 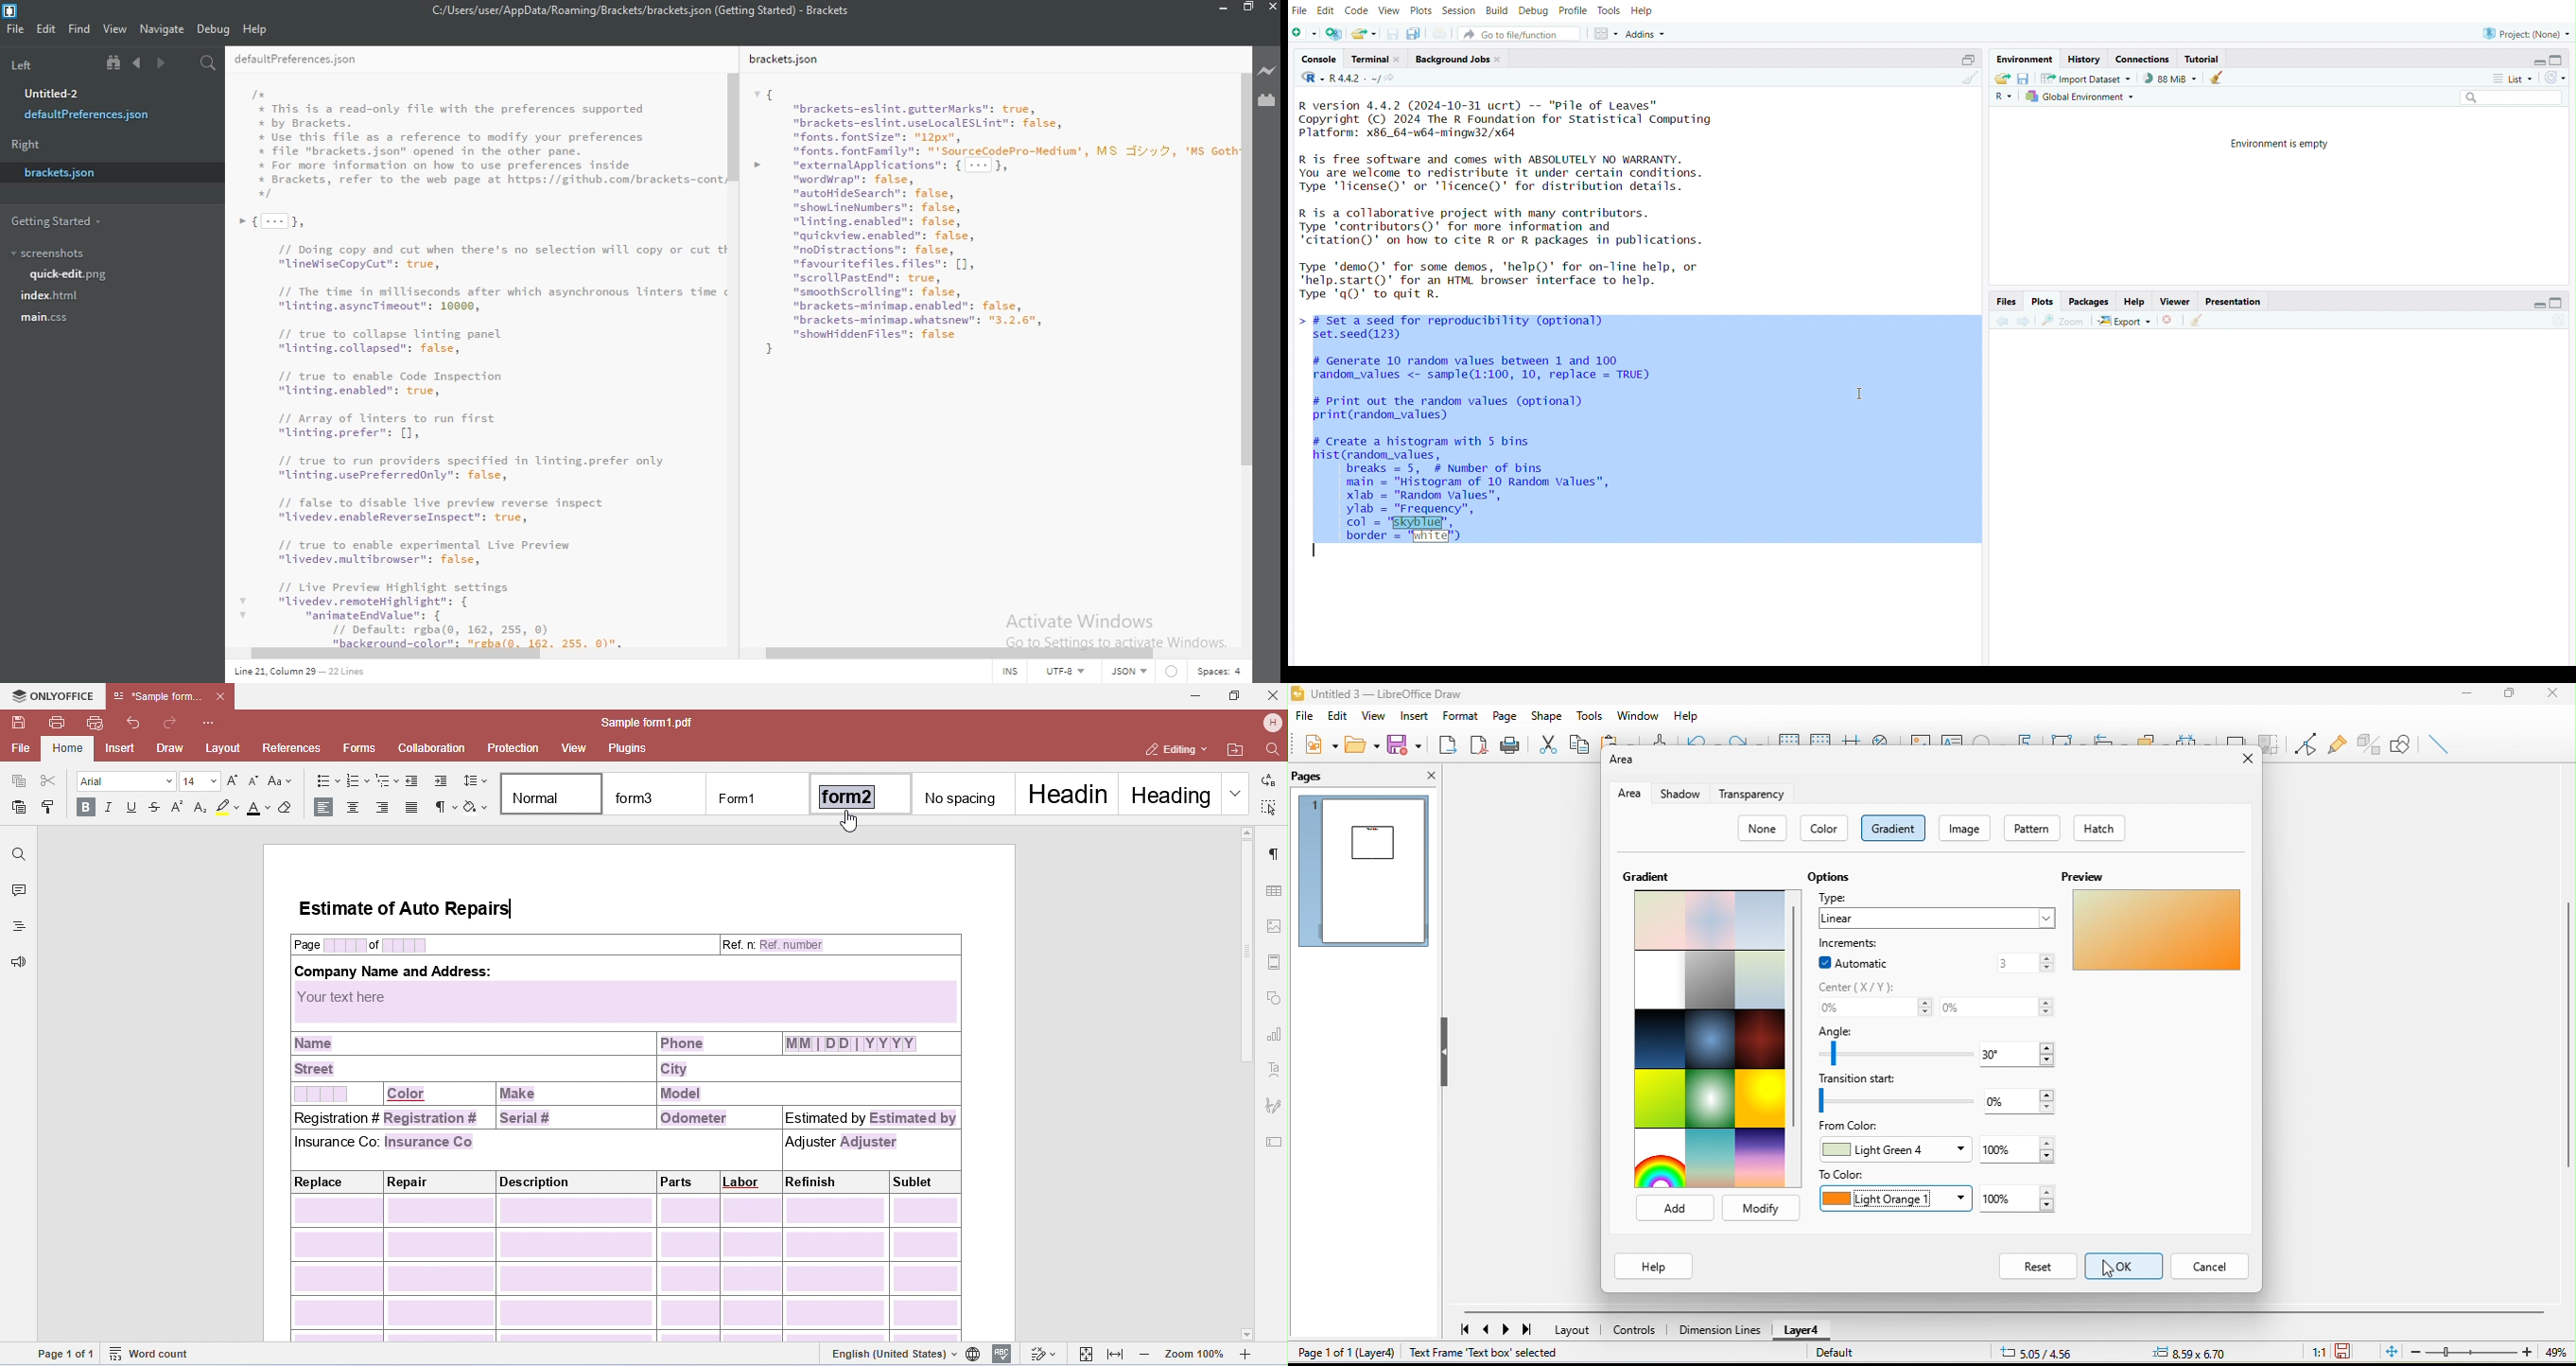 What do you see at coordinates (1244, 276) in the screenshot?
I see `scroll bar` at bounding box center [1244, 276].